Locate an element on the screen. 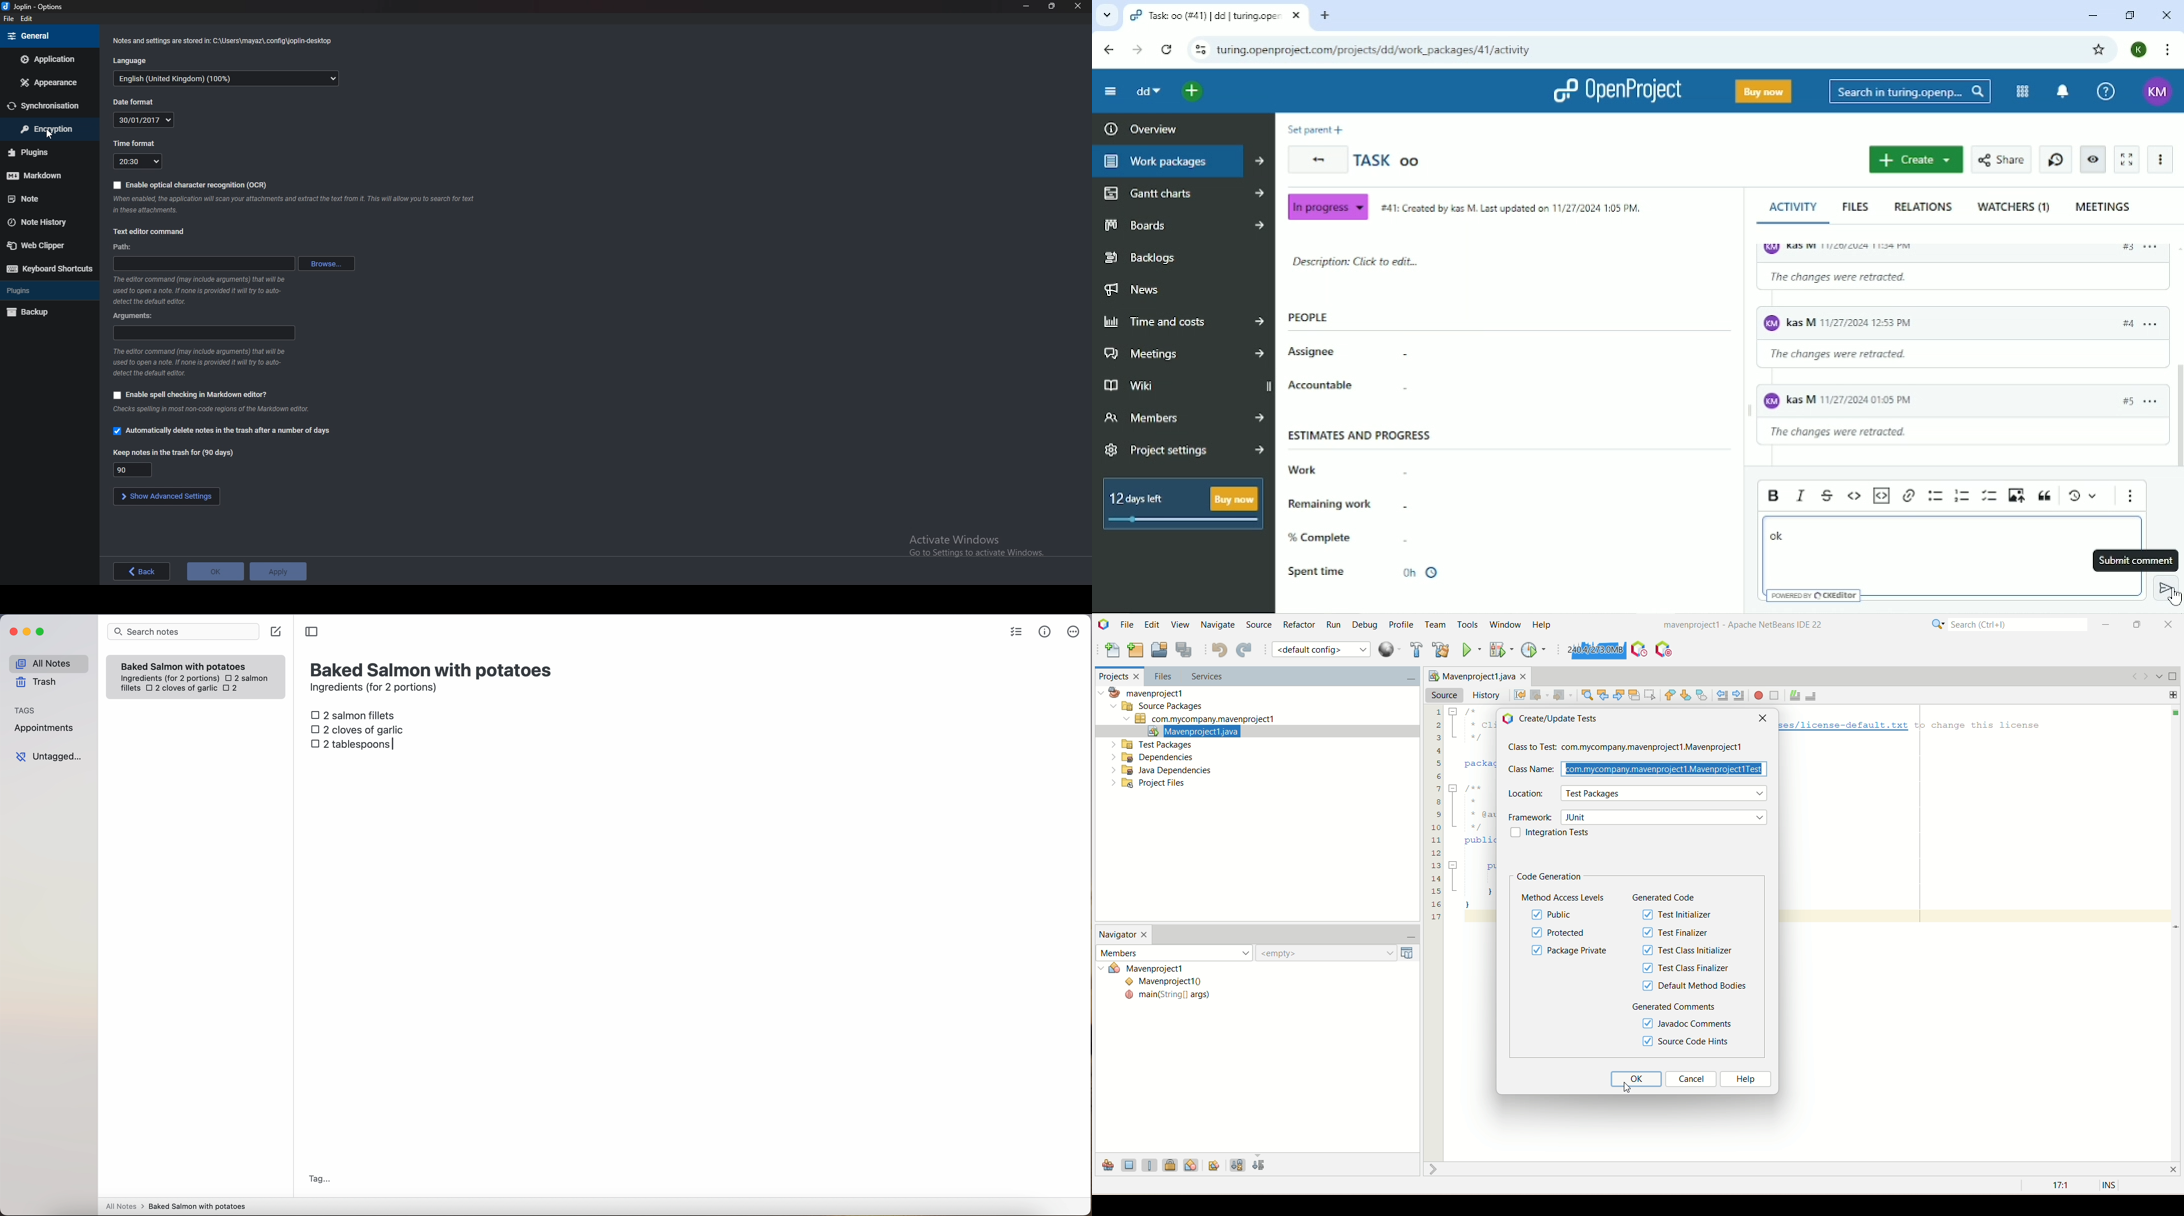  uncomment is located at coordinates (1813, 697).